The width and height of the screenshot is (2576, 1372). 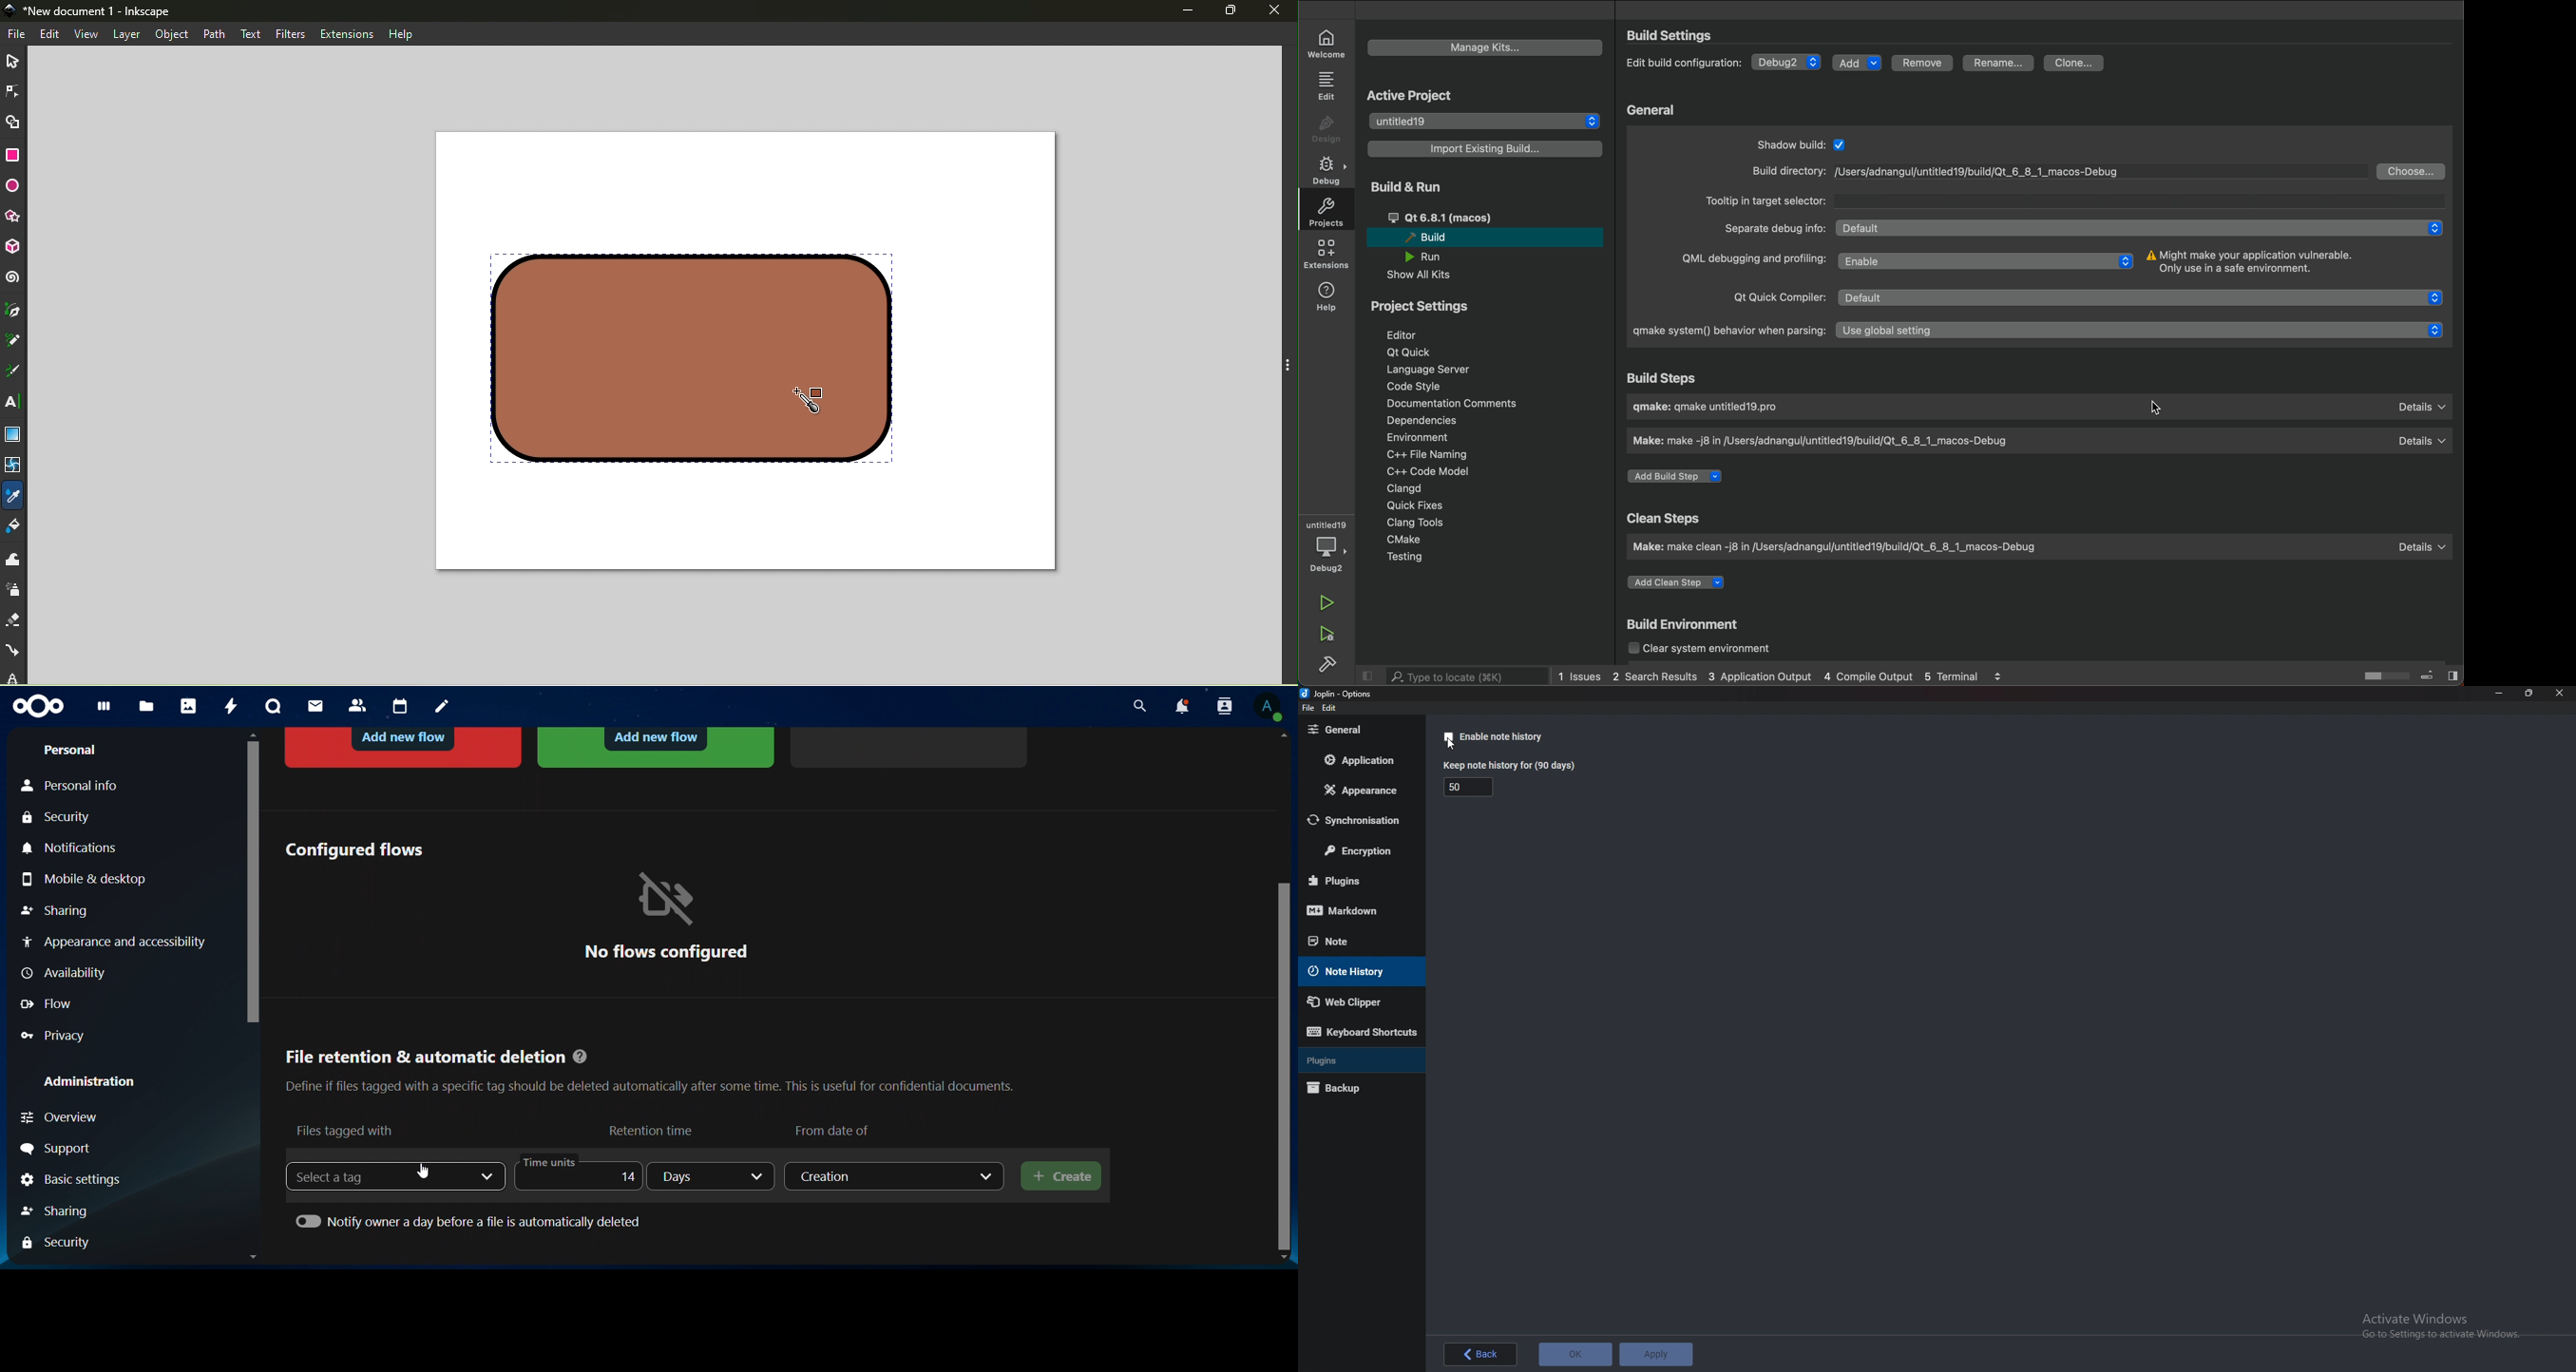 What do you see at coordinates (147, 708) in the screenshot?
I see `files` at bounding box center [147, 708].